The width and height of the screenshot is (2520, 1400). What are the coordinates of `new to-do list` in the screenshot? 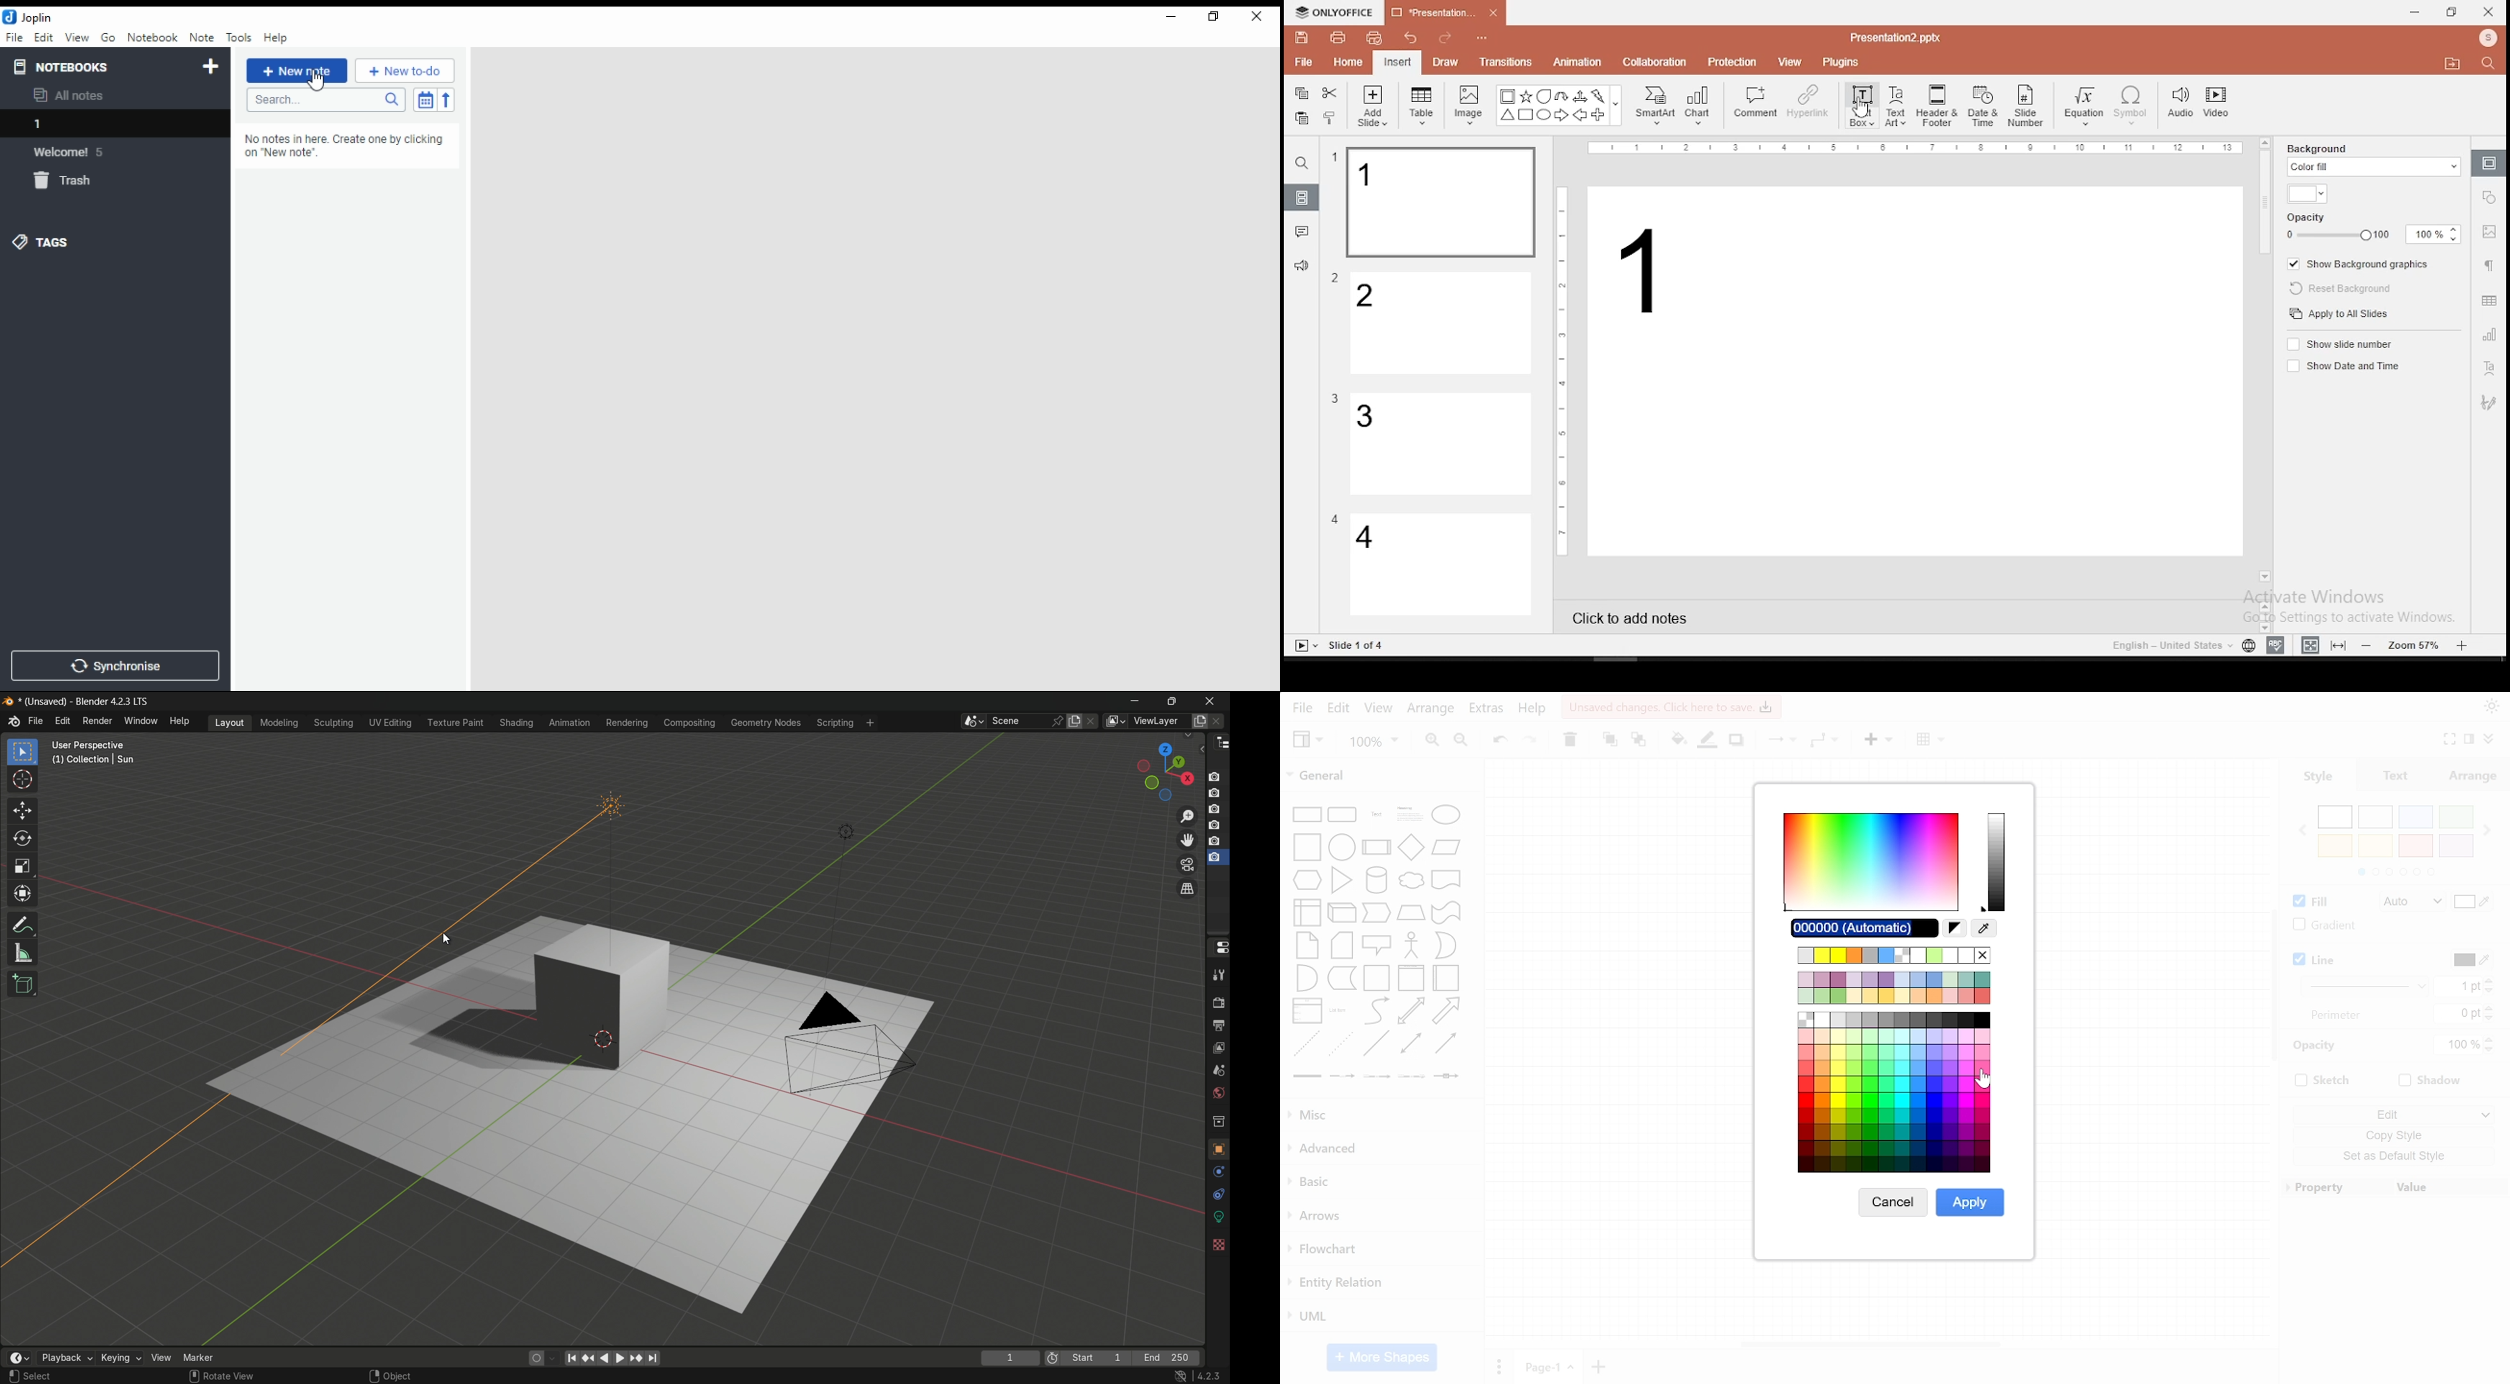 It's located at (405, 71).